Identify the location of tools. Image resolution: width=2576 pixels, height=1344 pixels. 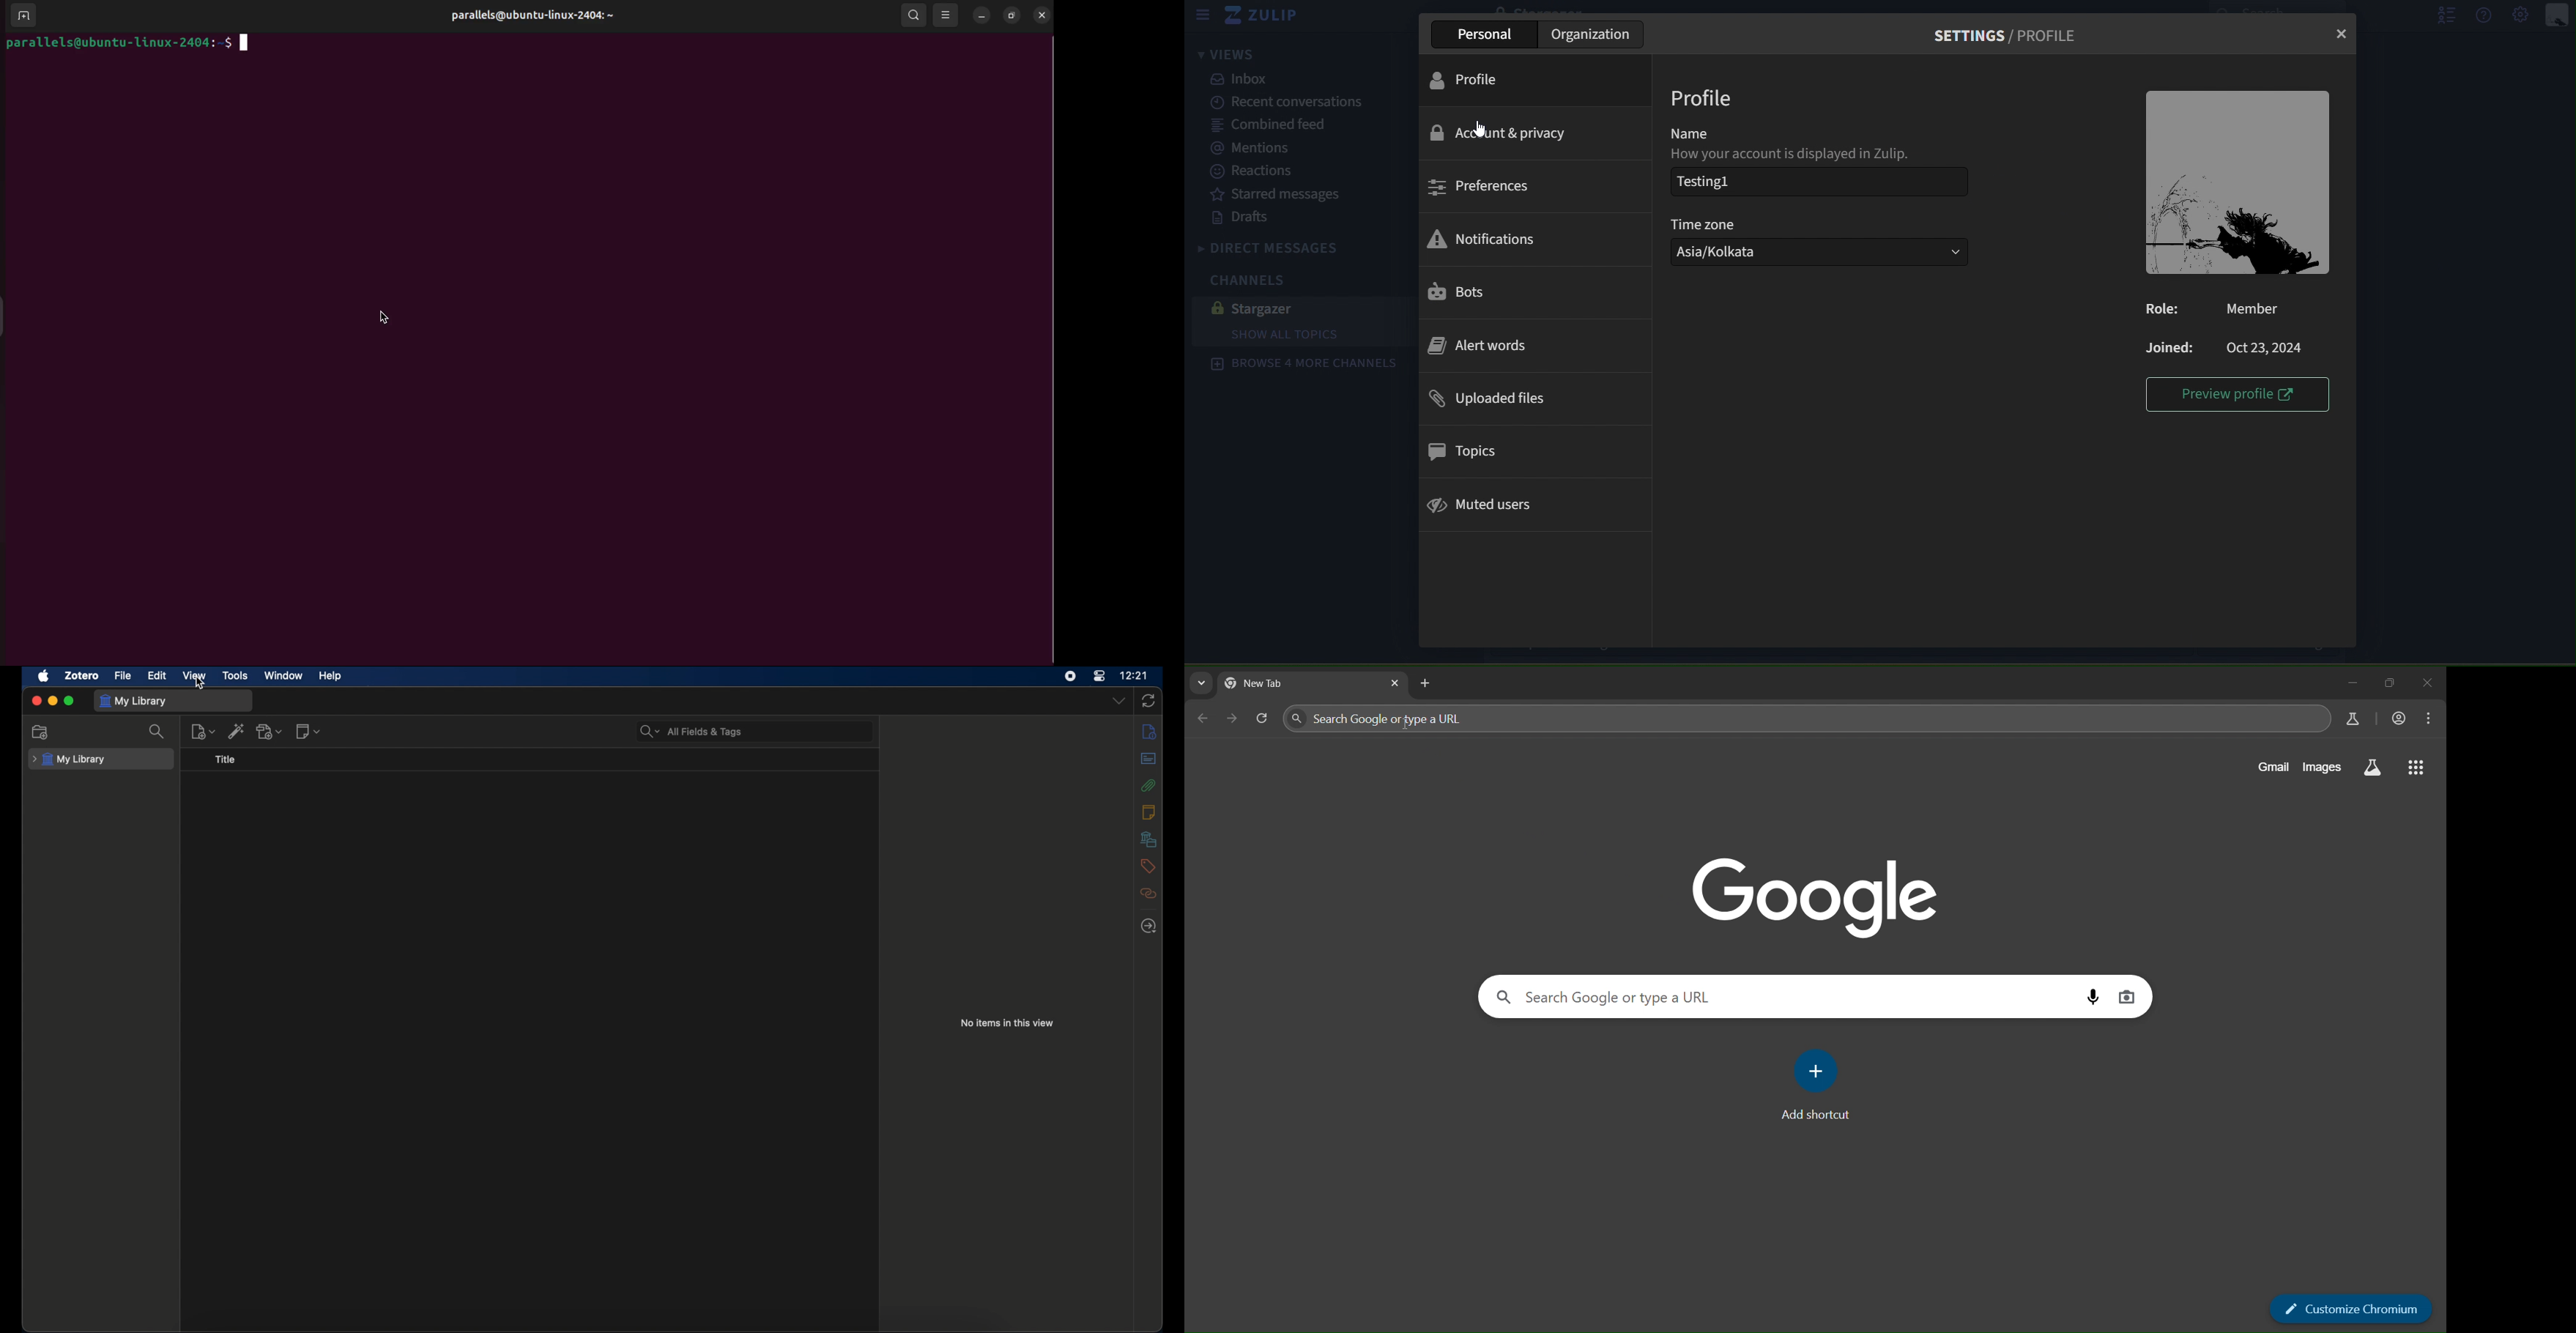
(236, 676).